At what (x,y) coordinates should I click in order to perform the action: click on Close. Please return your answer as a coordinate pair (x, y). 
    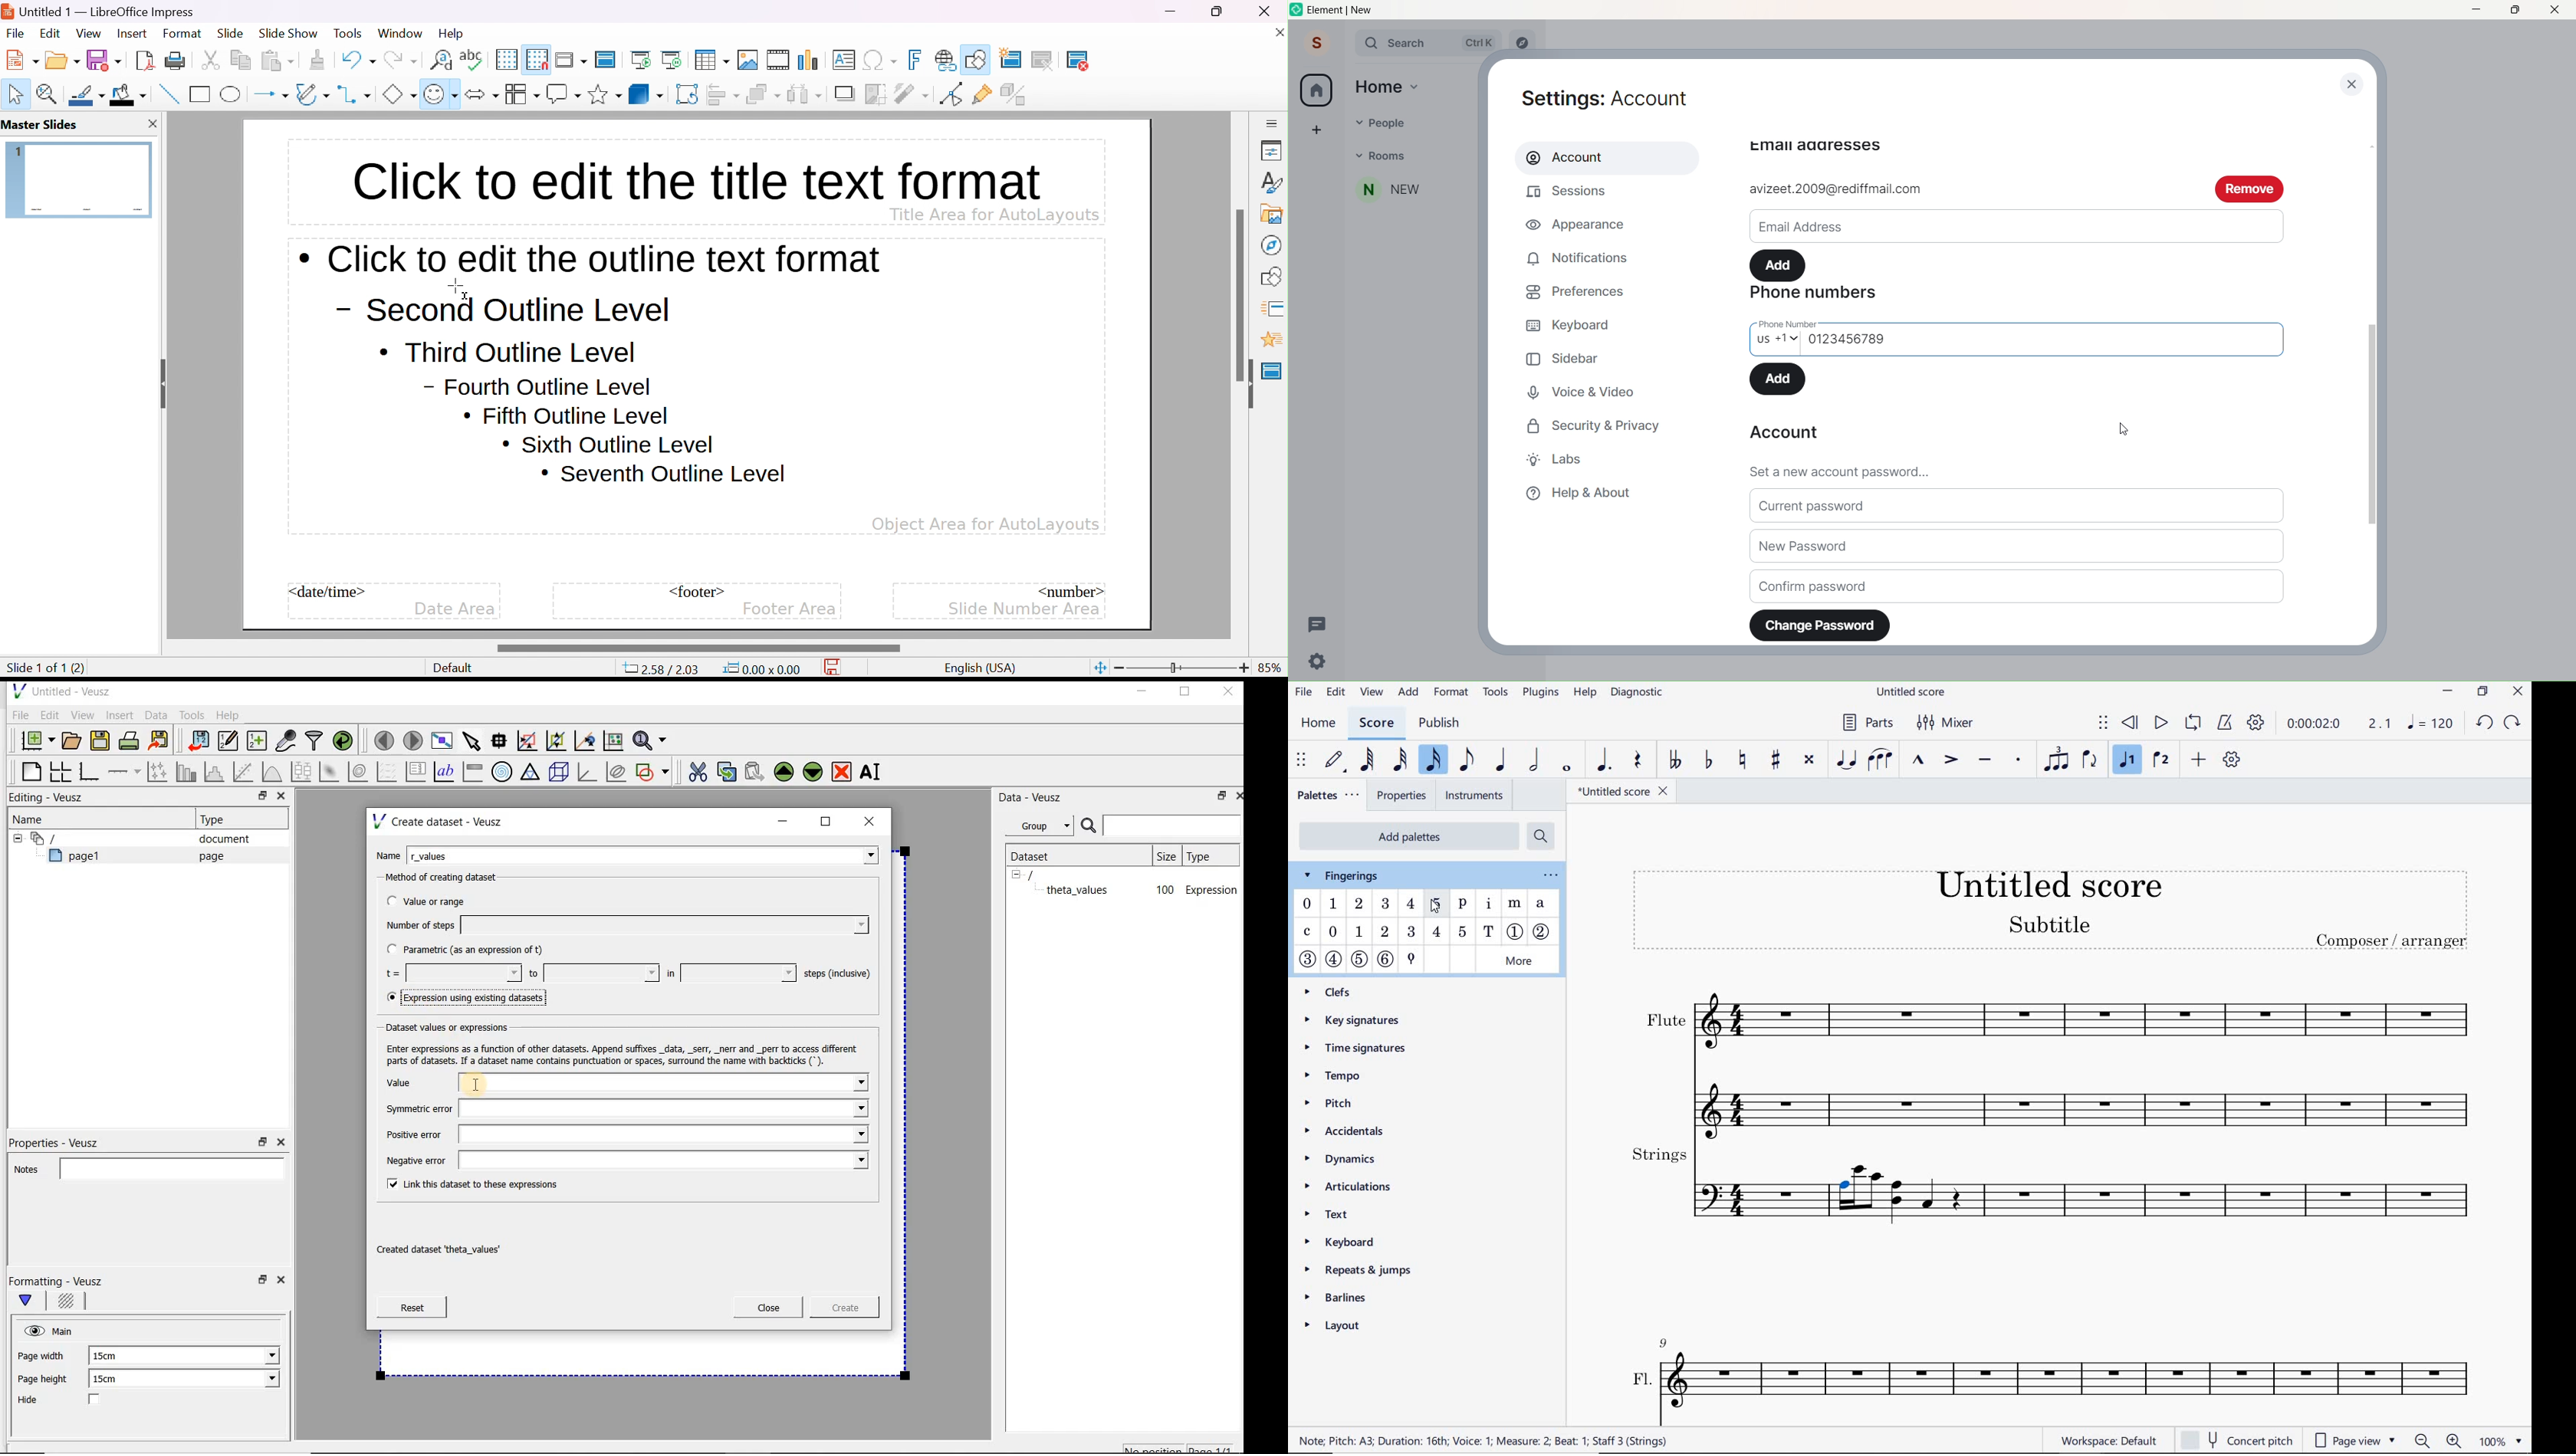
    Looking at the image, I should click on (768, 1307).